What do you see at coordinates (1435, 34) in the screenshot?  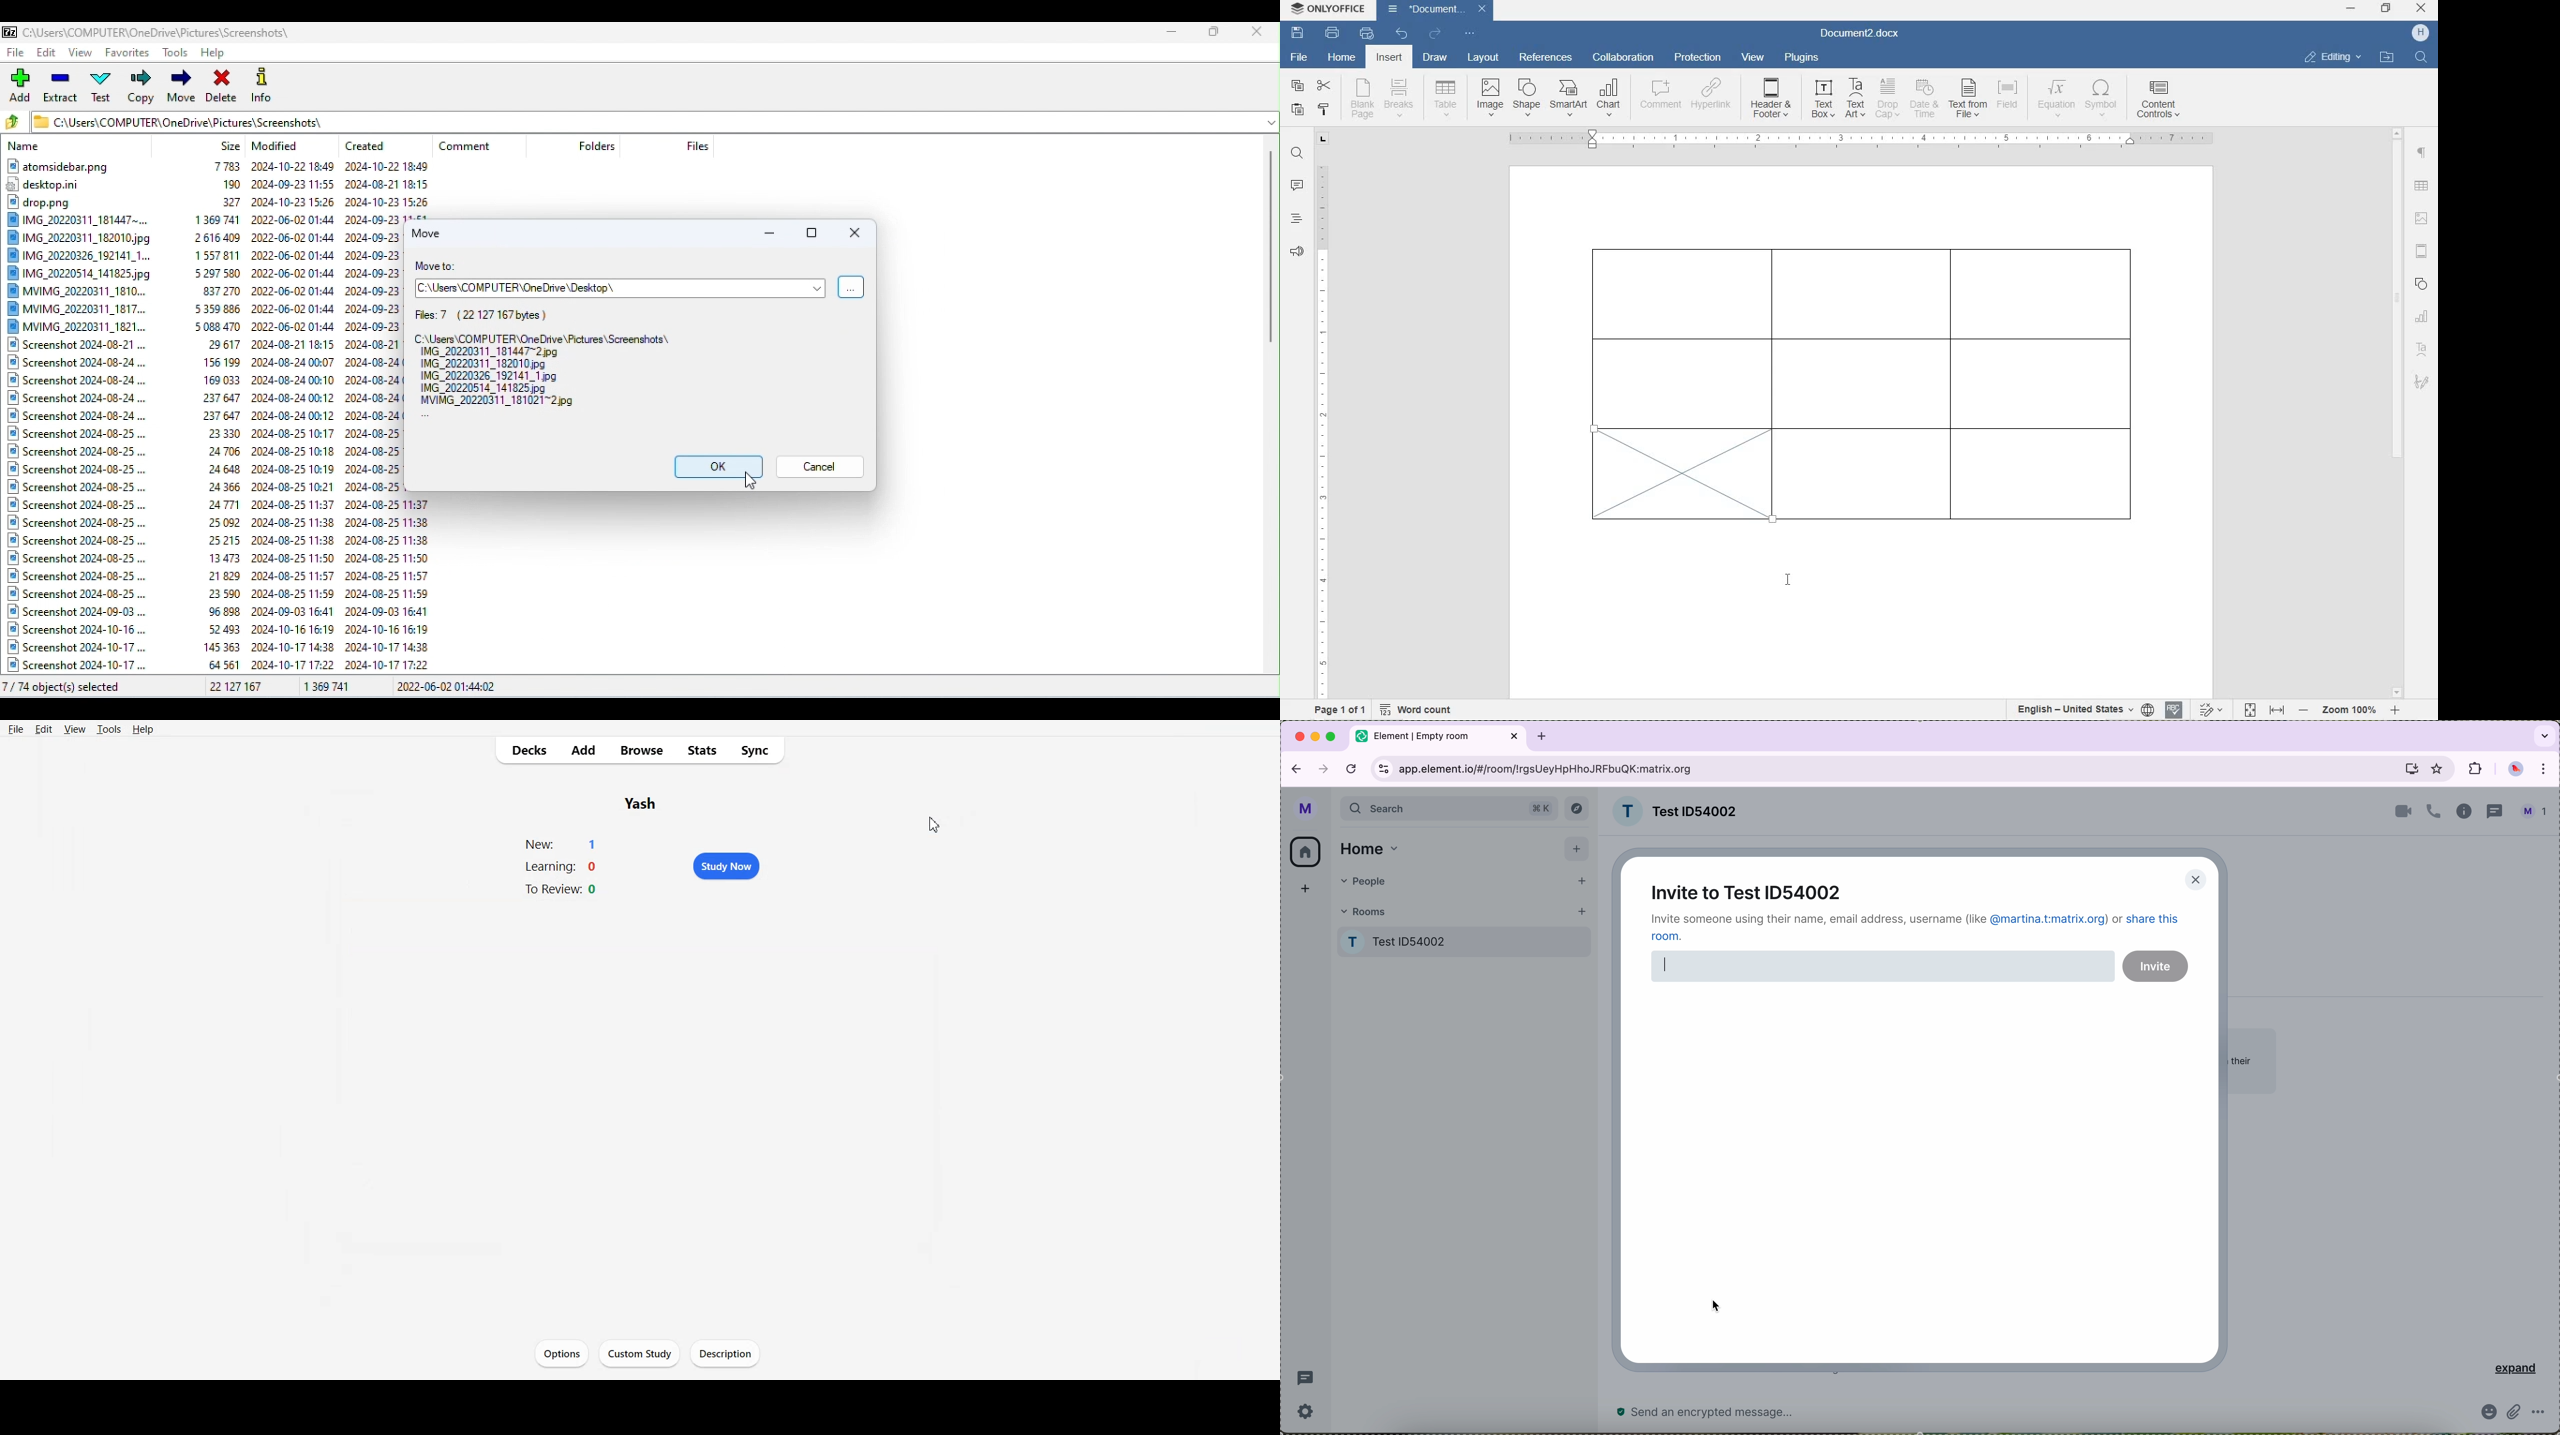 I see `redo` at bounding box center [1435, 34].